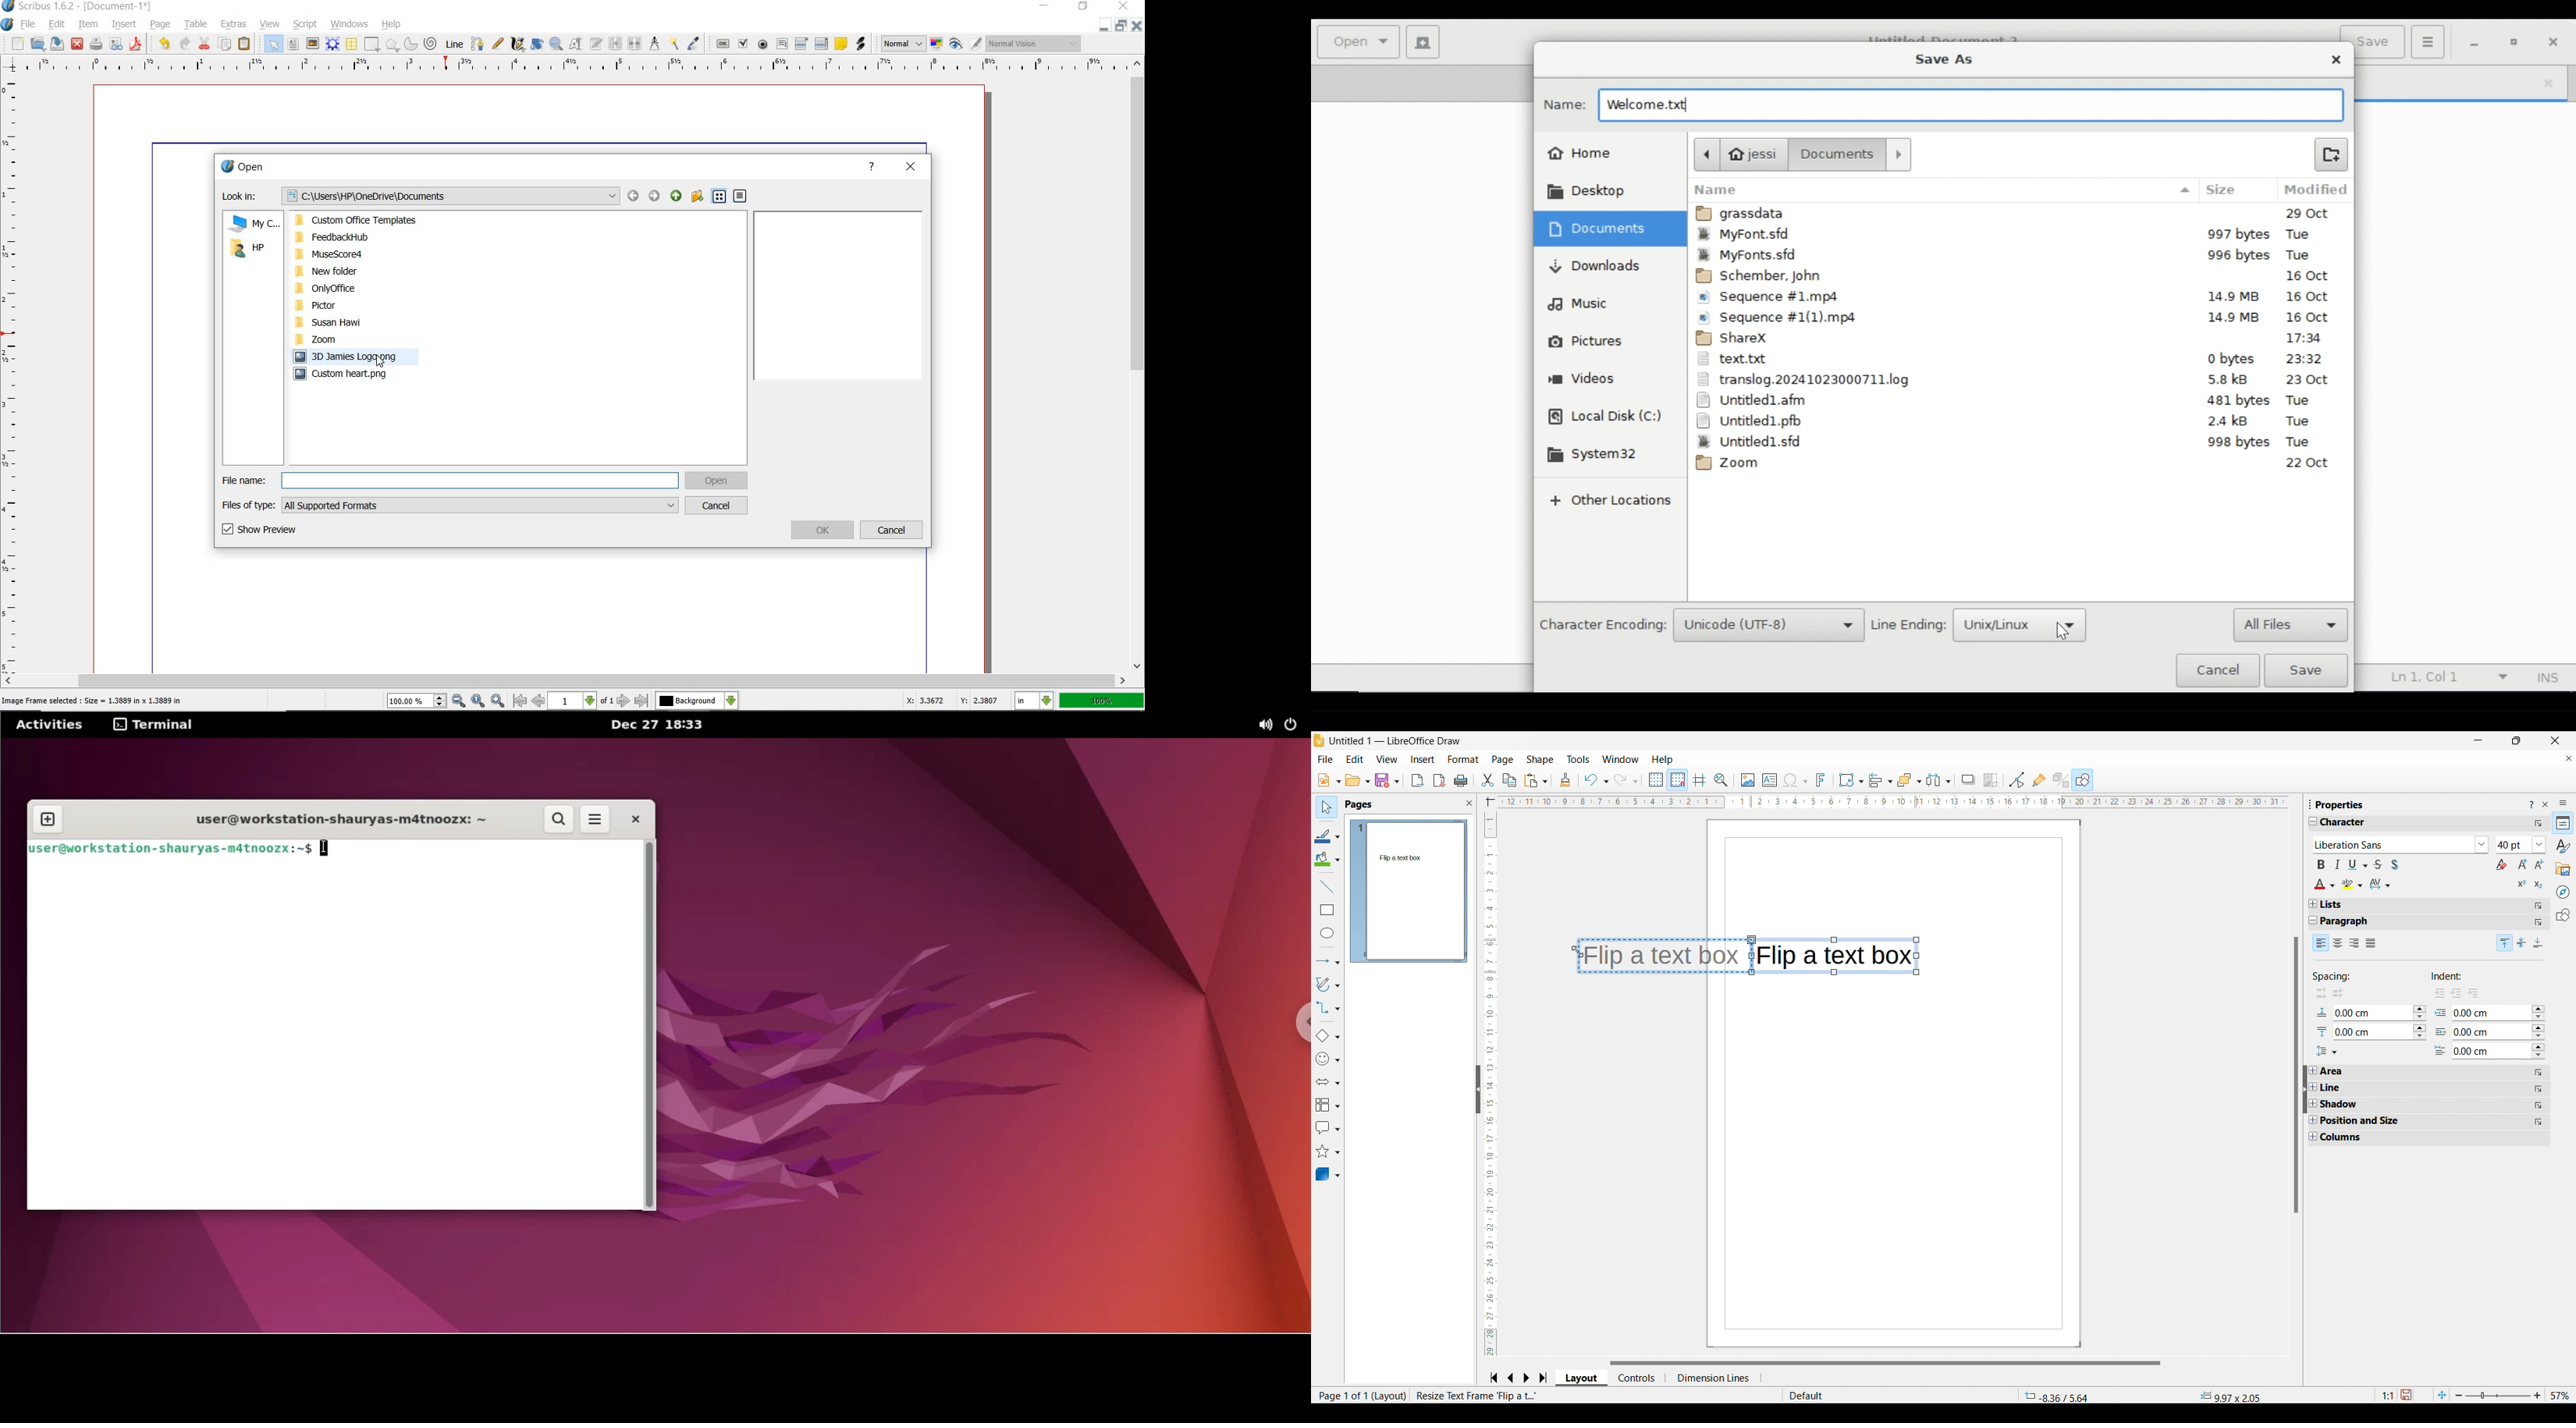  I want to click on left indent, so click(2455, 996).